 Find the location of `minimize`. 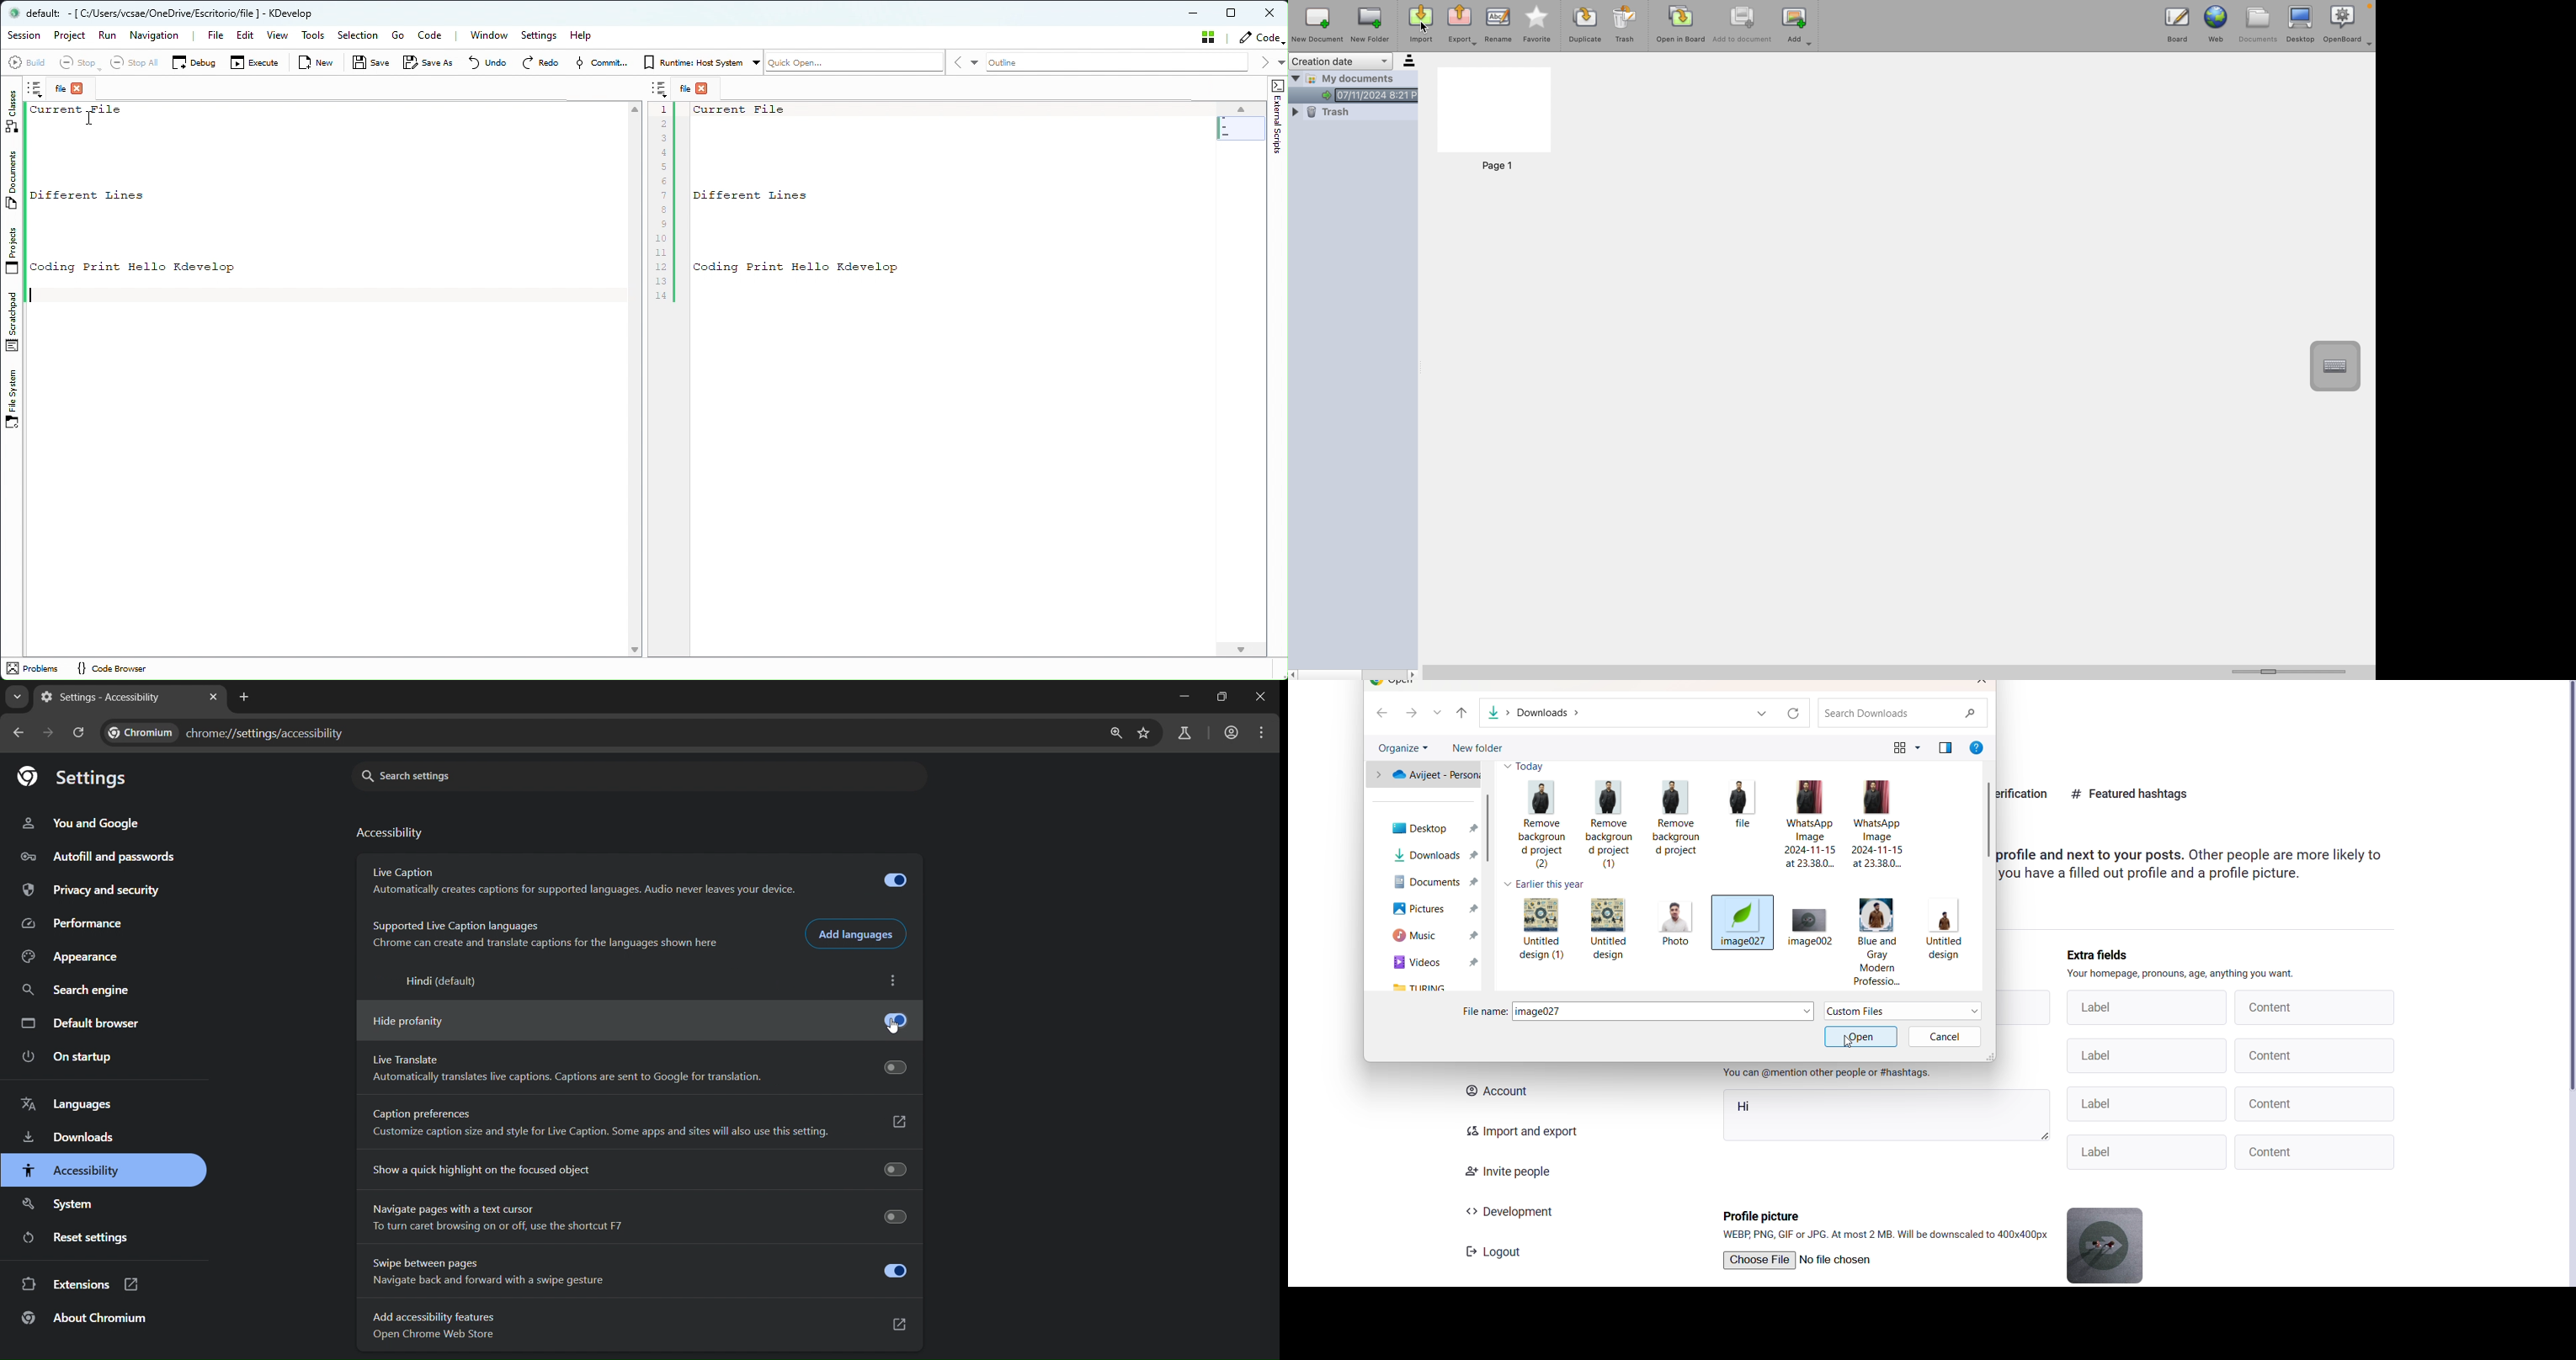

minimize is located at coordinates (1193, 12).